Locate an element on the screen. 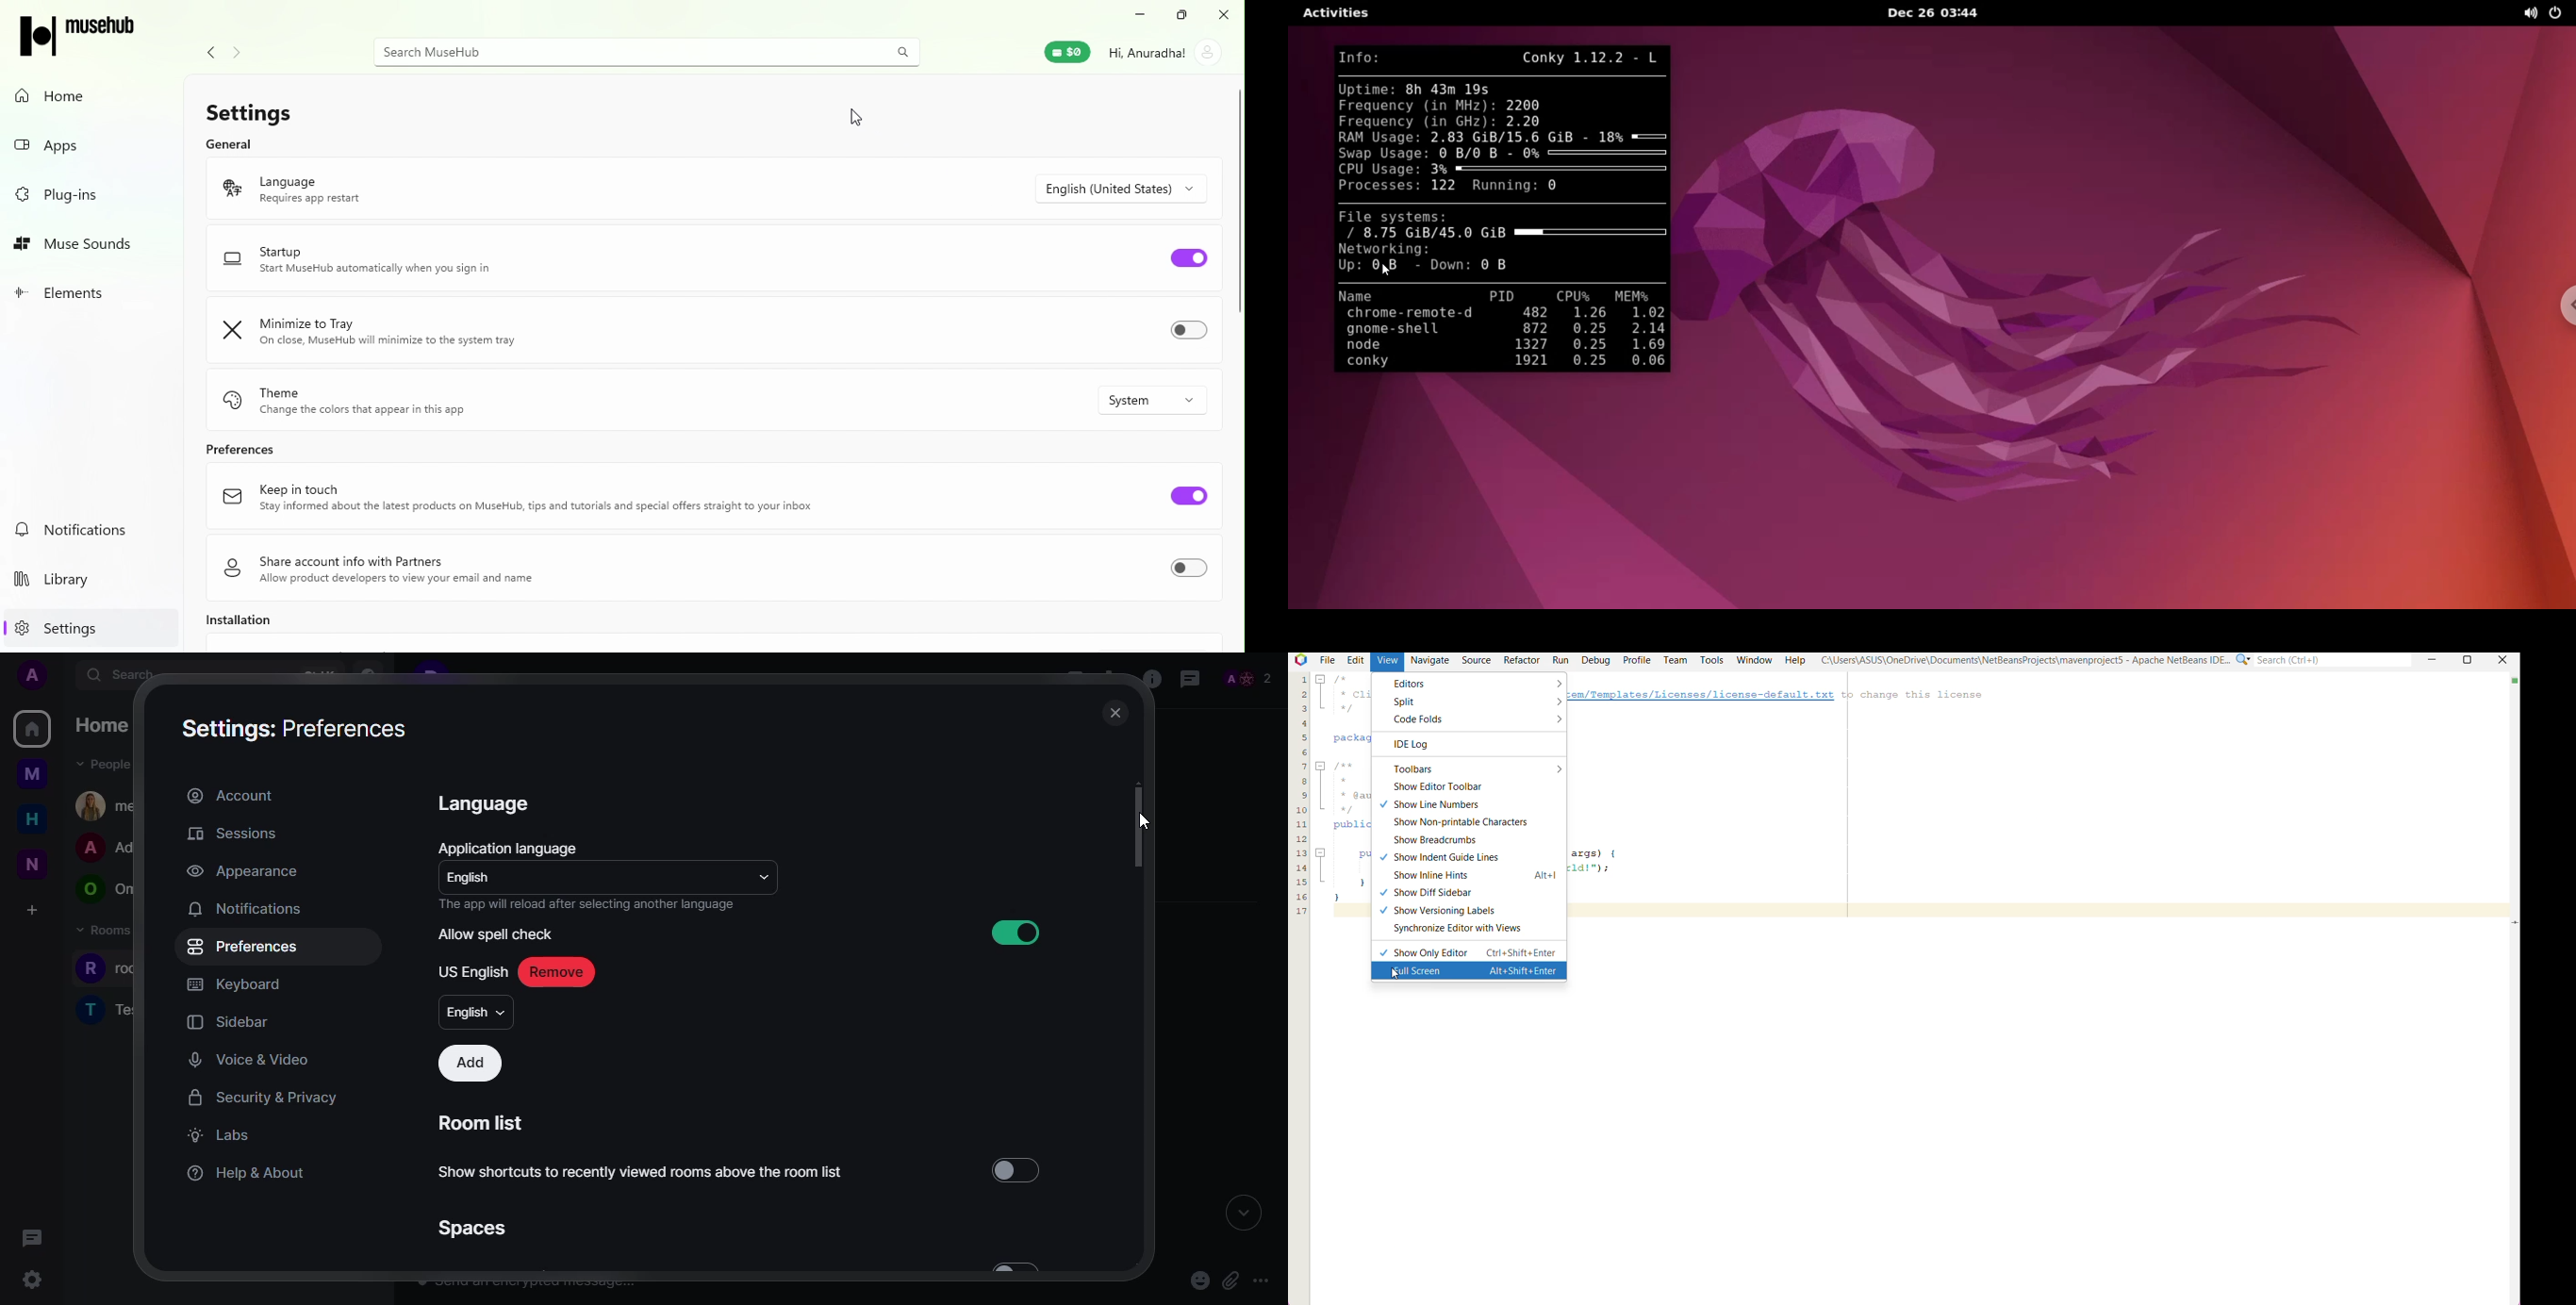  Show shortcuts to recently viewed rooms after the room list is located at coordinates (642, 1171).